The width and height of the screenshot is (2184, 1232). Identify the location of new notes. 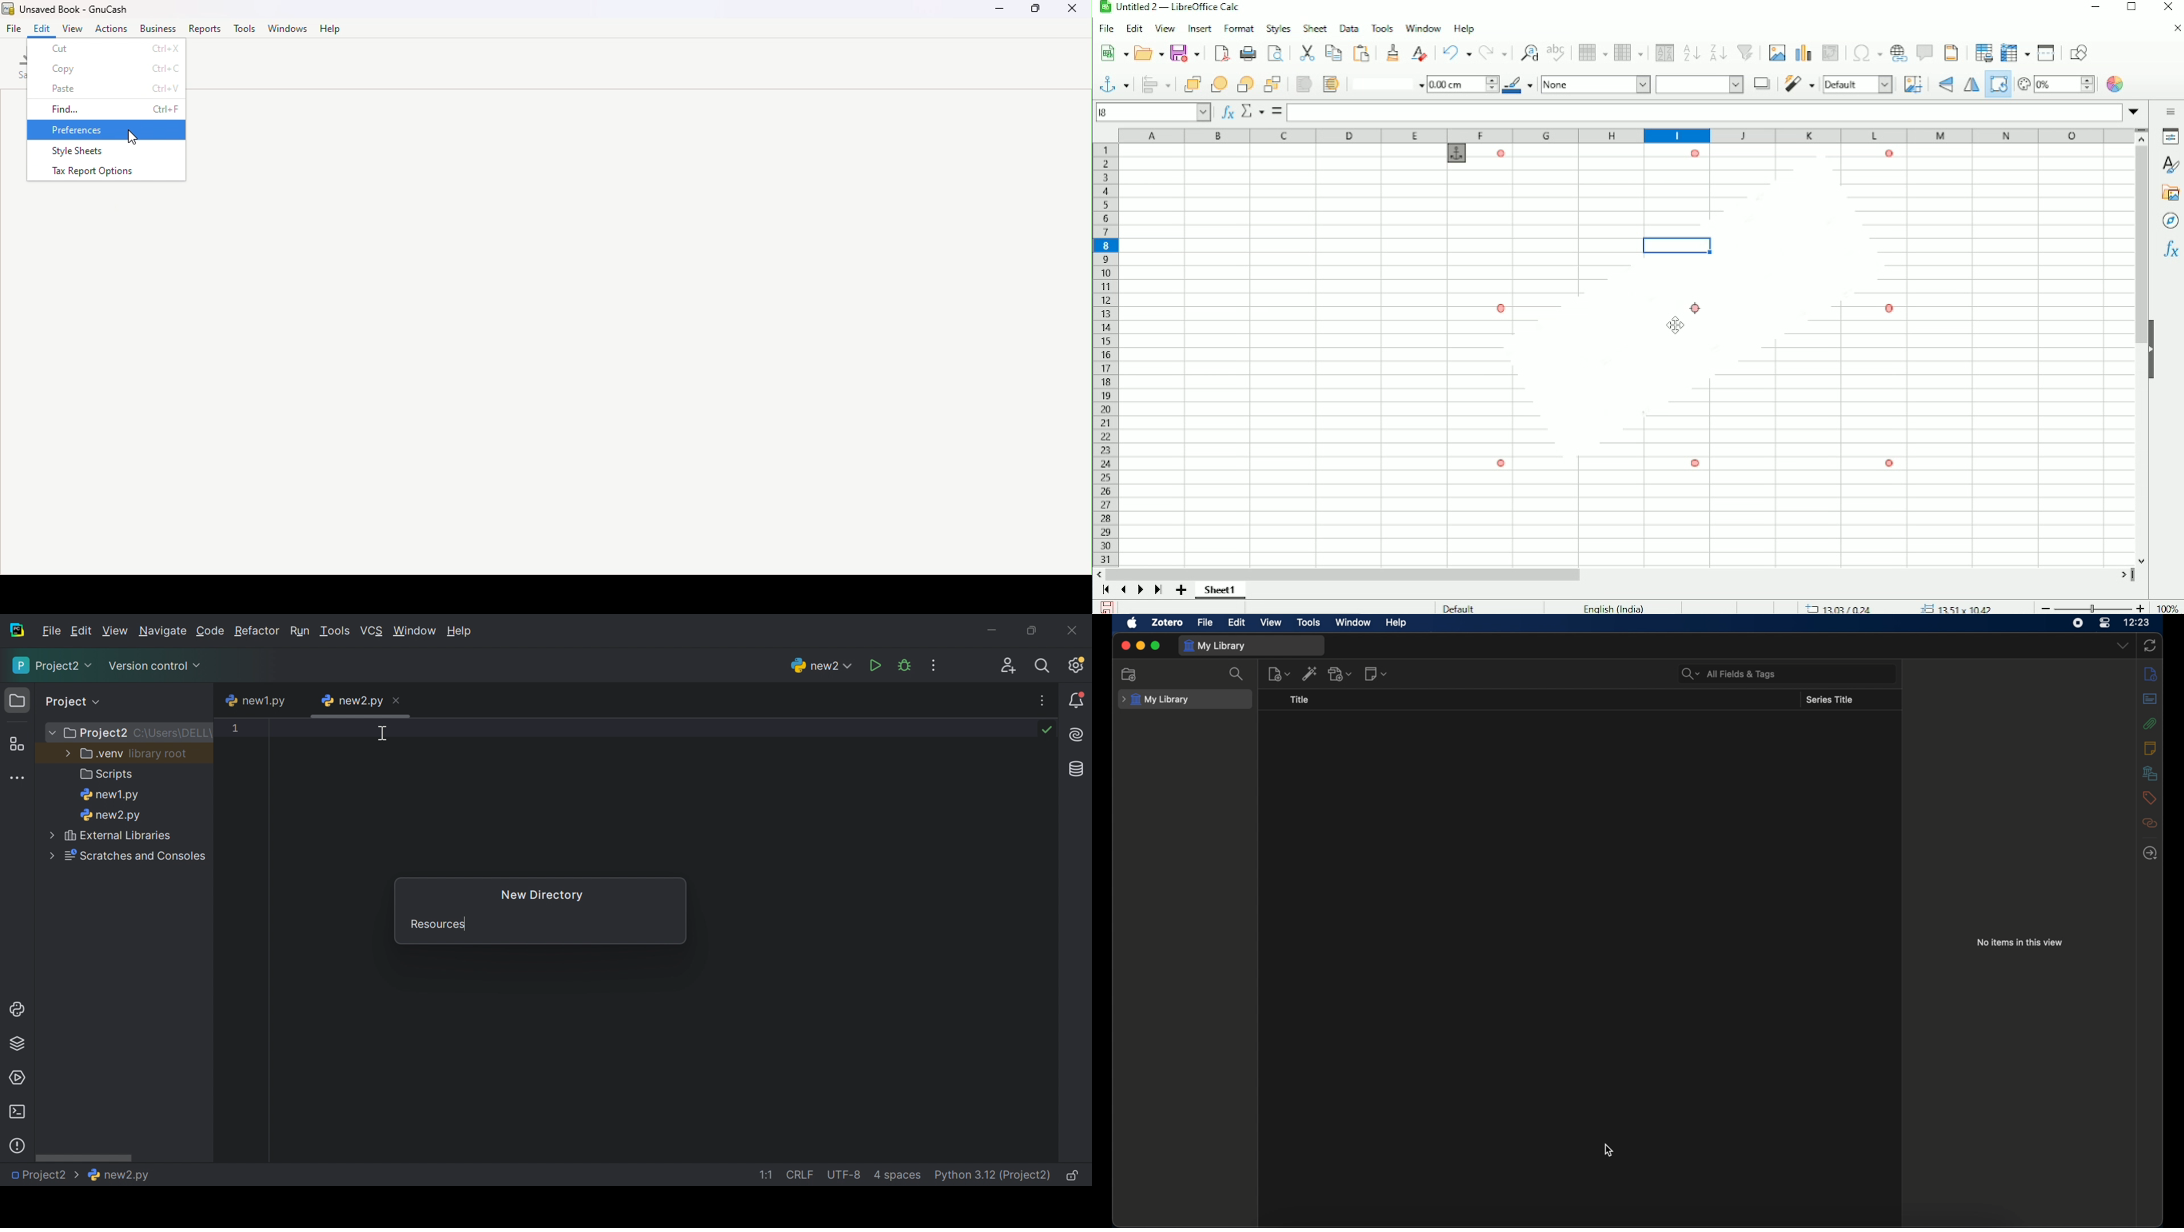
(1376, 674).